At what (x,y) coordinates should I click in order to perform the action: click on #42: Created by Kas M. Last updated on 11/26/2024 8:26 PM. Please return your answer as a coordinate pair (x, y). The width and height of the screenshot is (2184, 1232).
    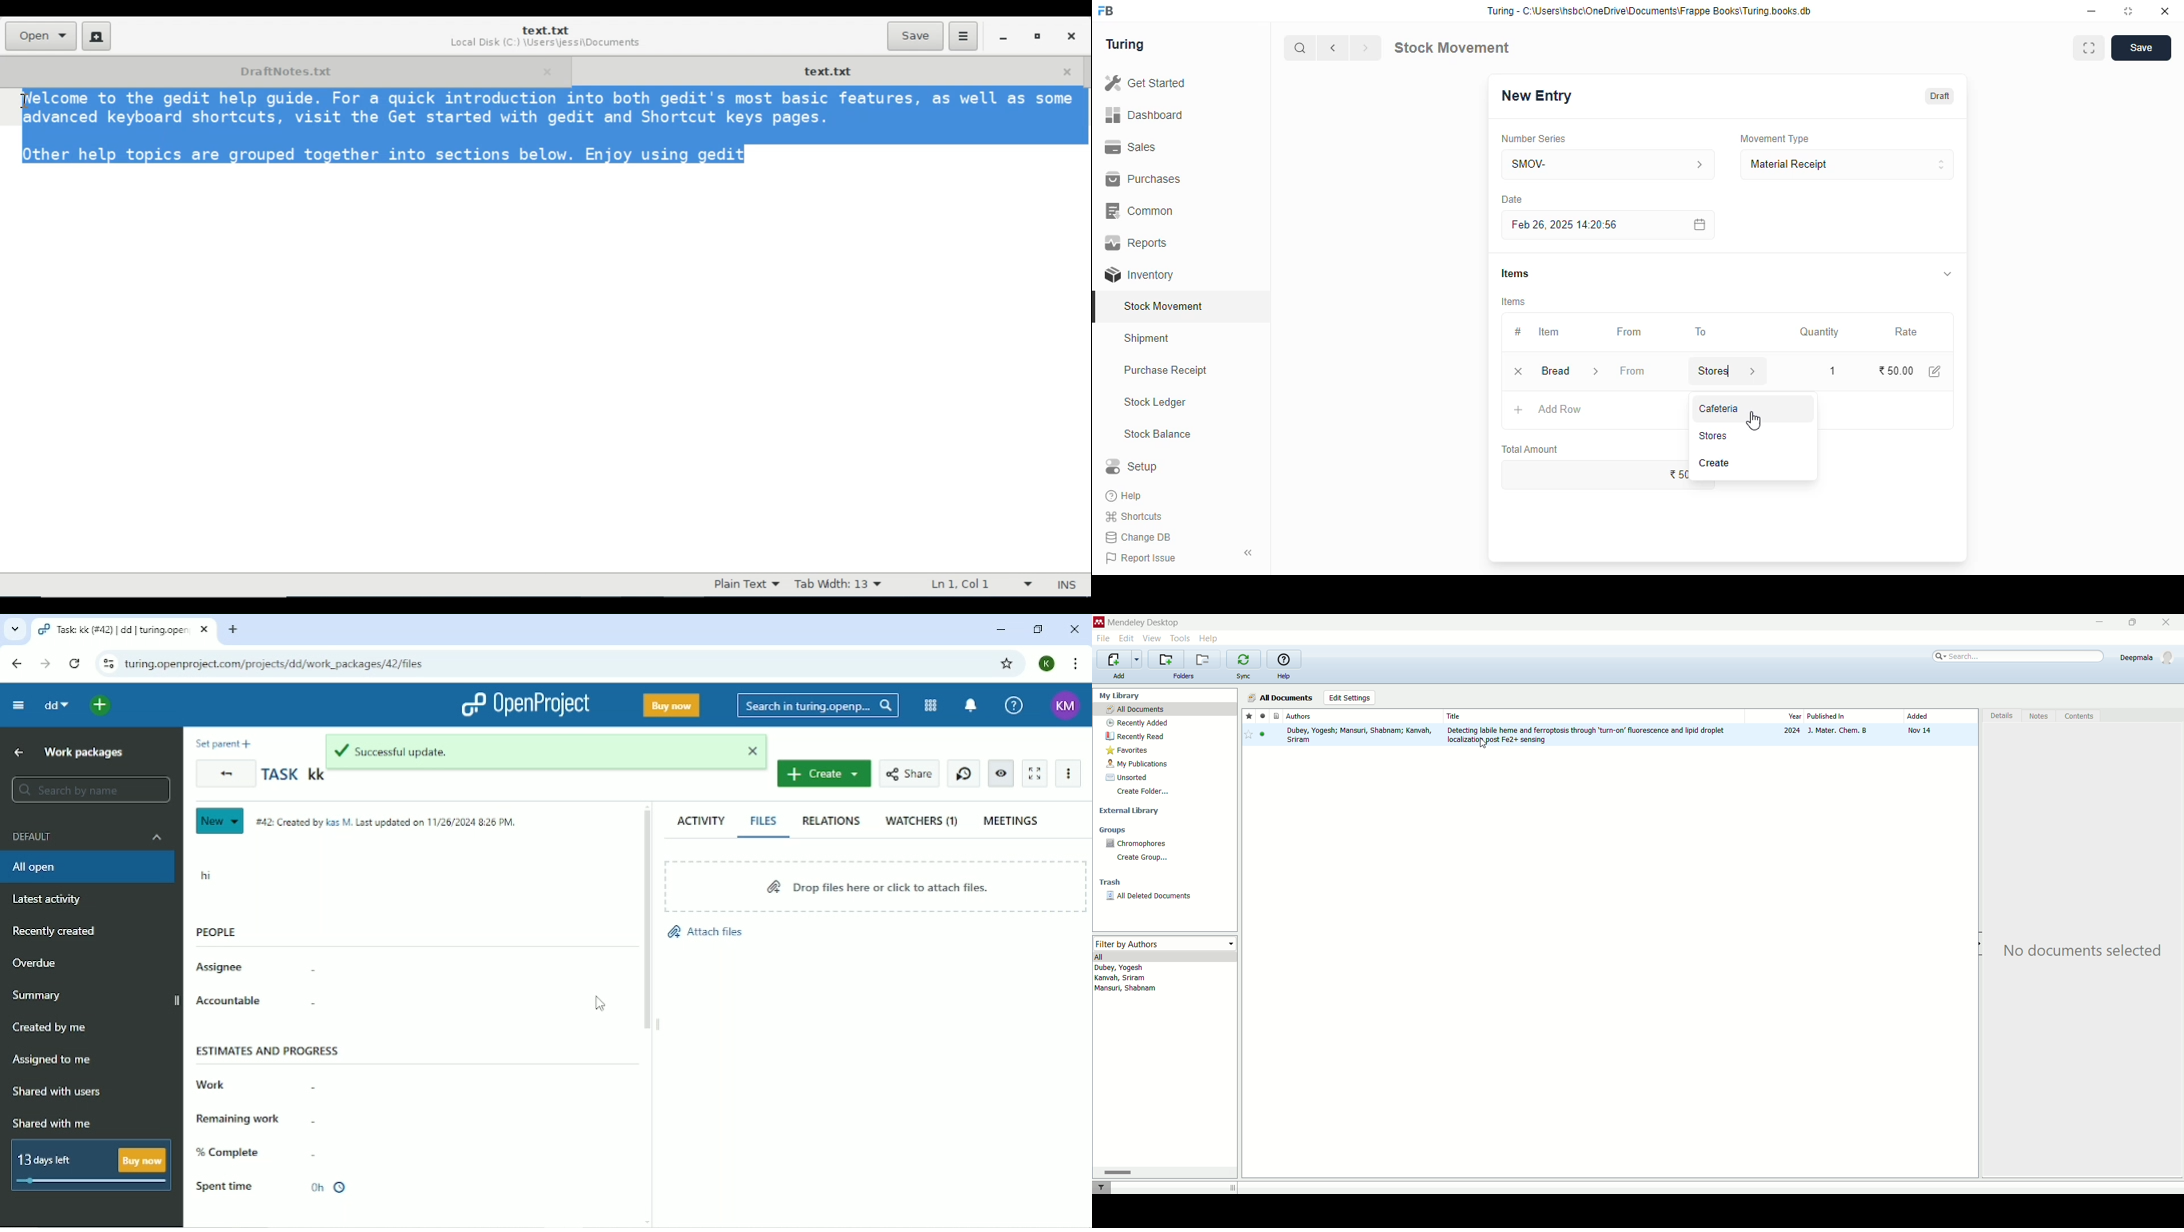
    Looking at the image, I should click on (388, 822).